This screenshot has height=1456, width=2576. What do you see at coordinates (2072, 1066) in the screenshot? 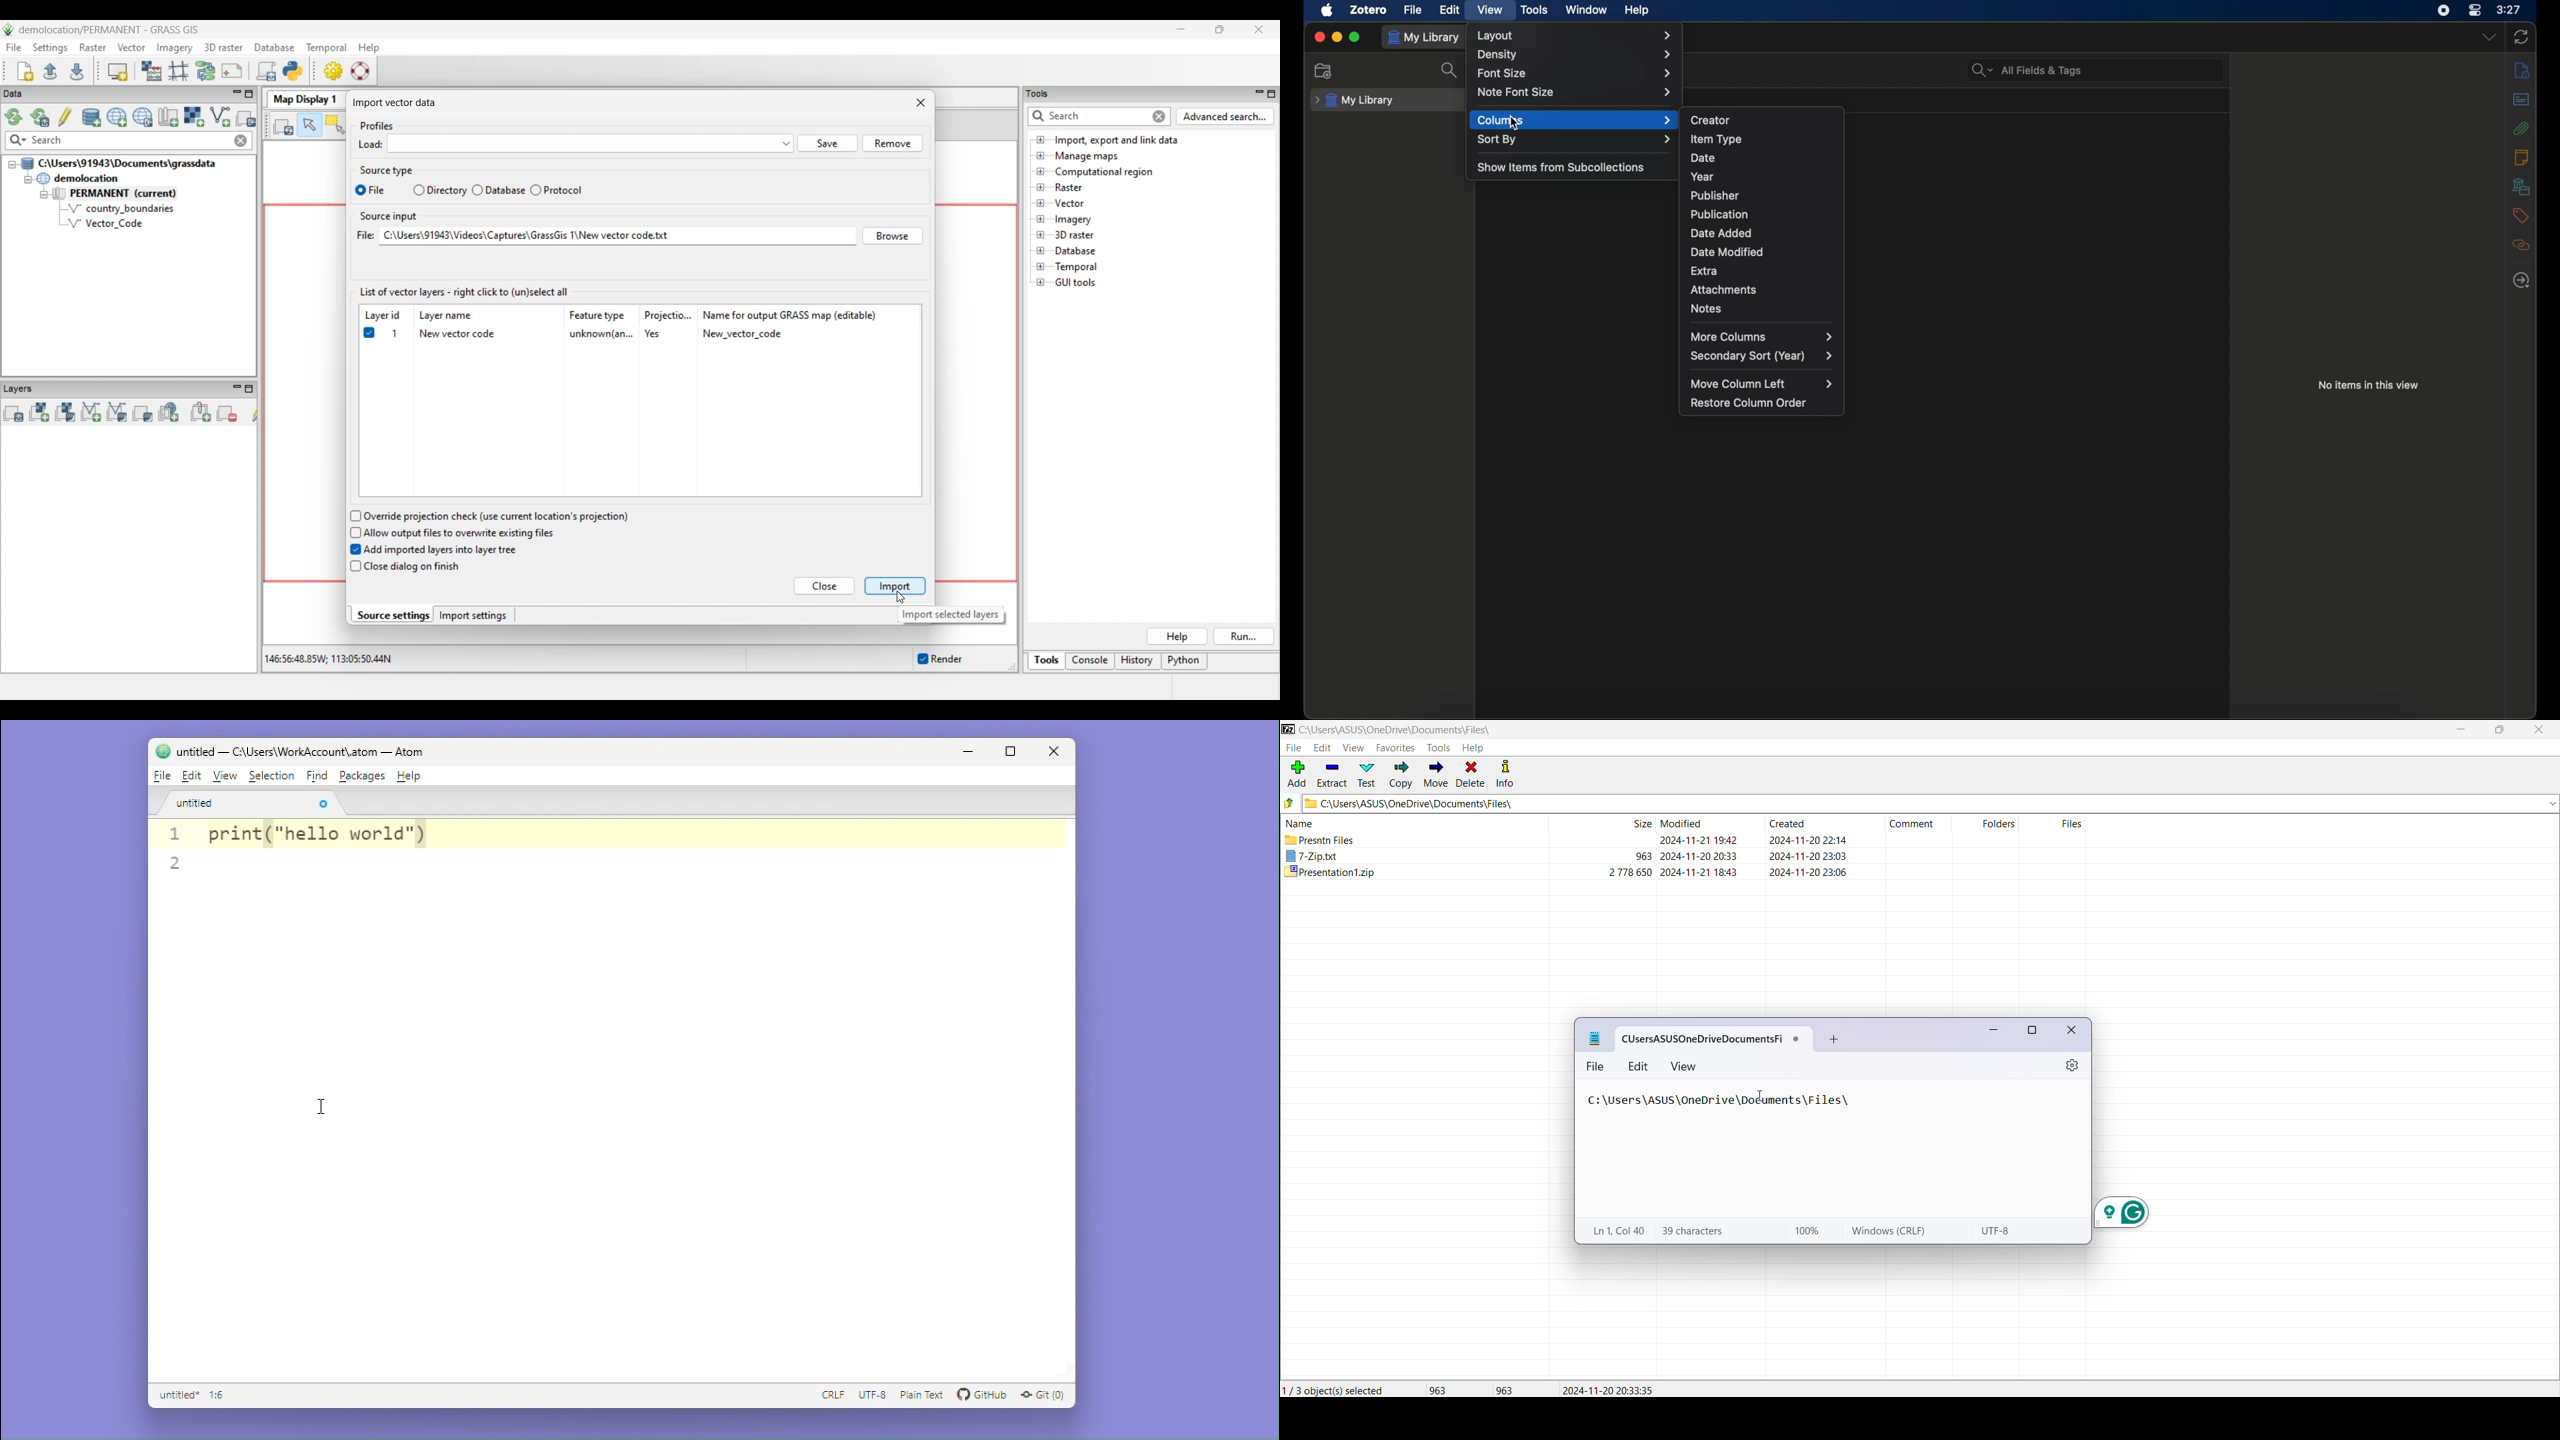
I see `Settings` at bounding box center [2072, 1066].